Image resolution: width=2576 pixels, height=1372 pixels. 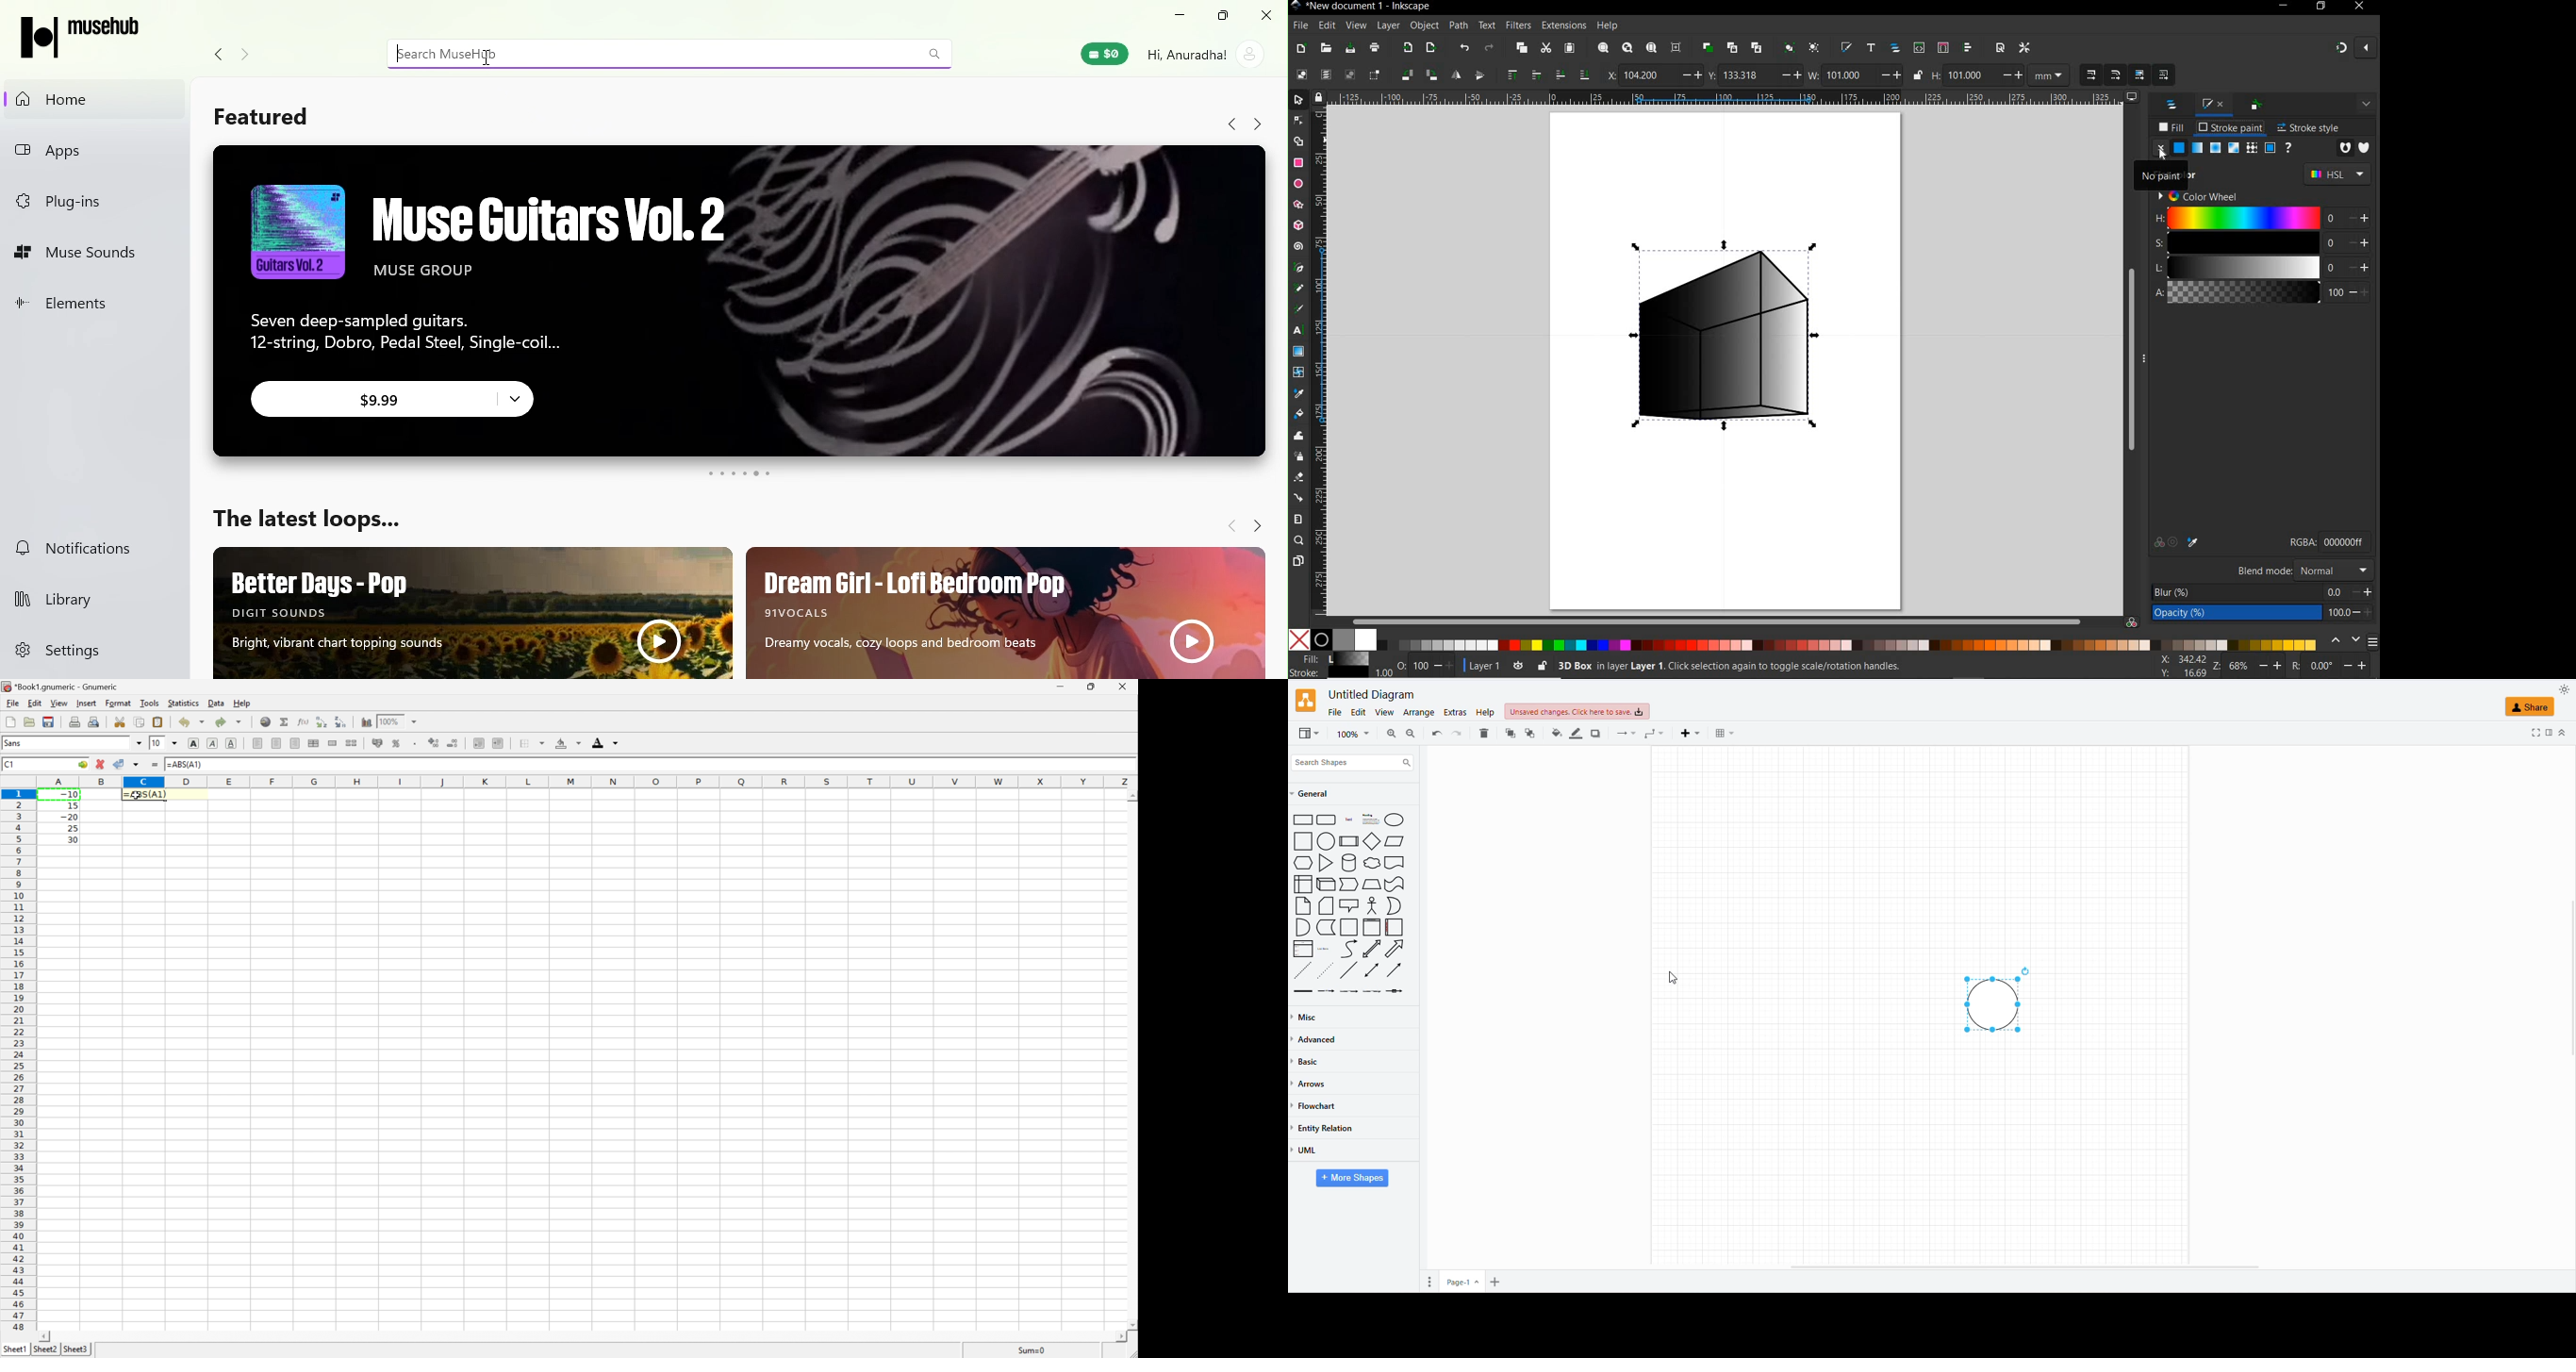 What do you see at coordinates (120, 764) in the screenshot?
I see `Accept change` at bounding box center [120, 764].